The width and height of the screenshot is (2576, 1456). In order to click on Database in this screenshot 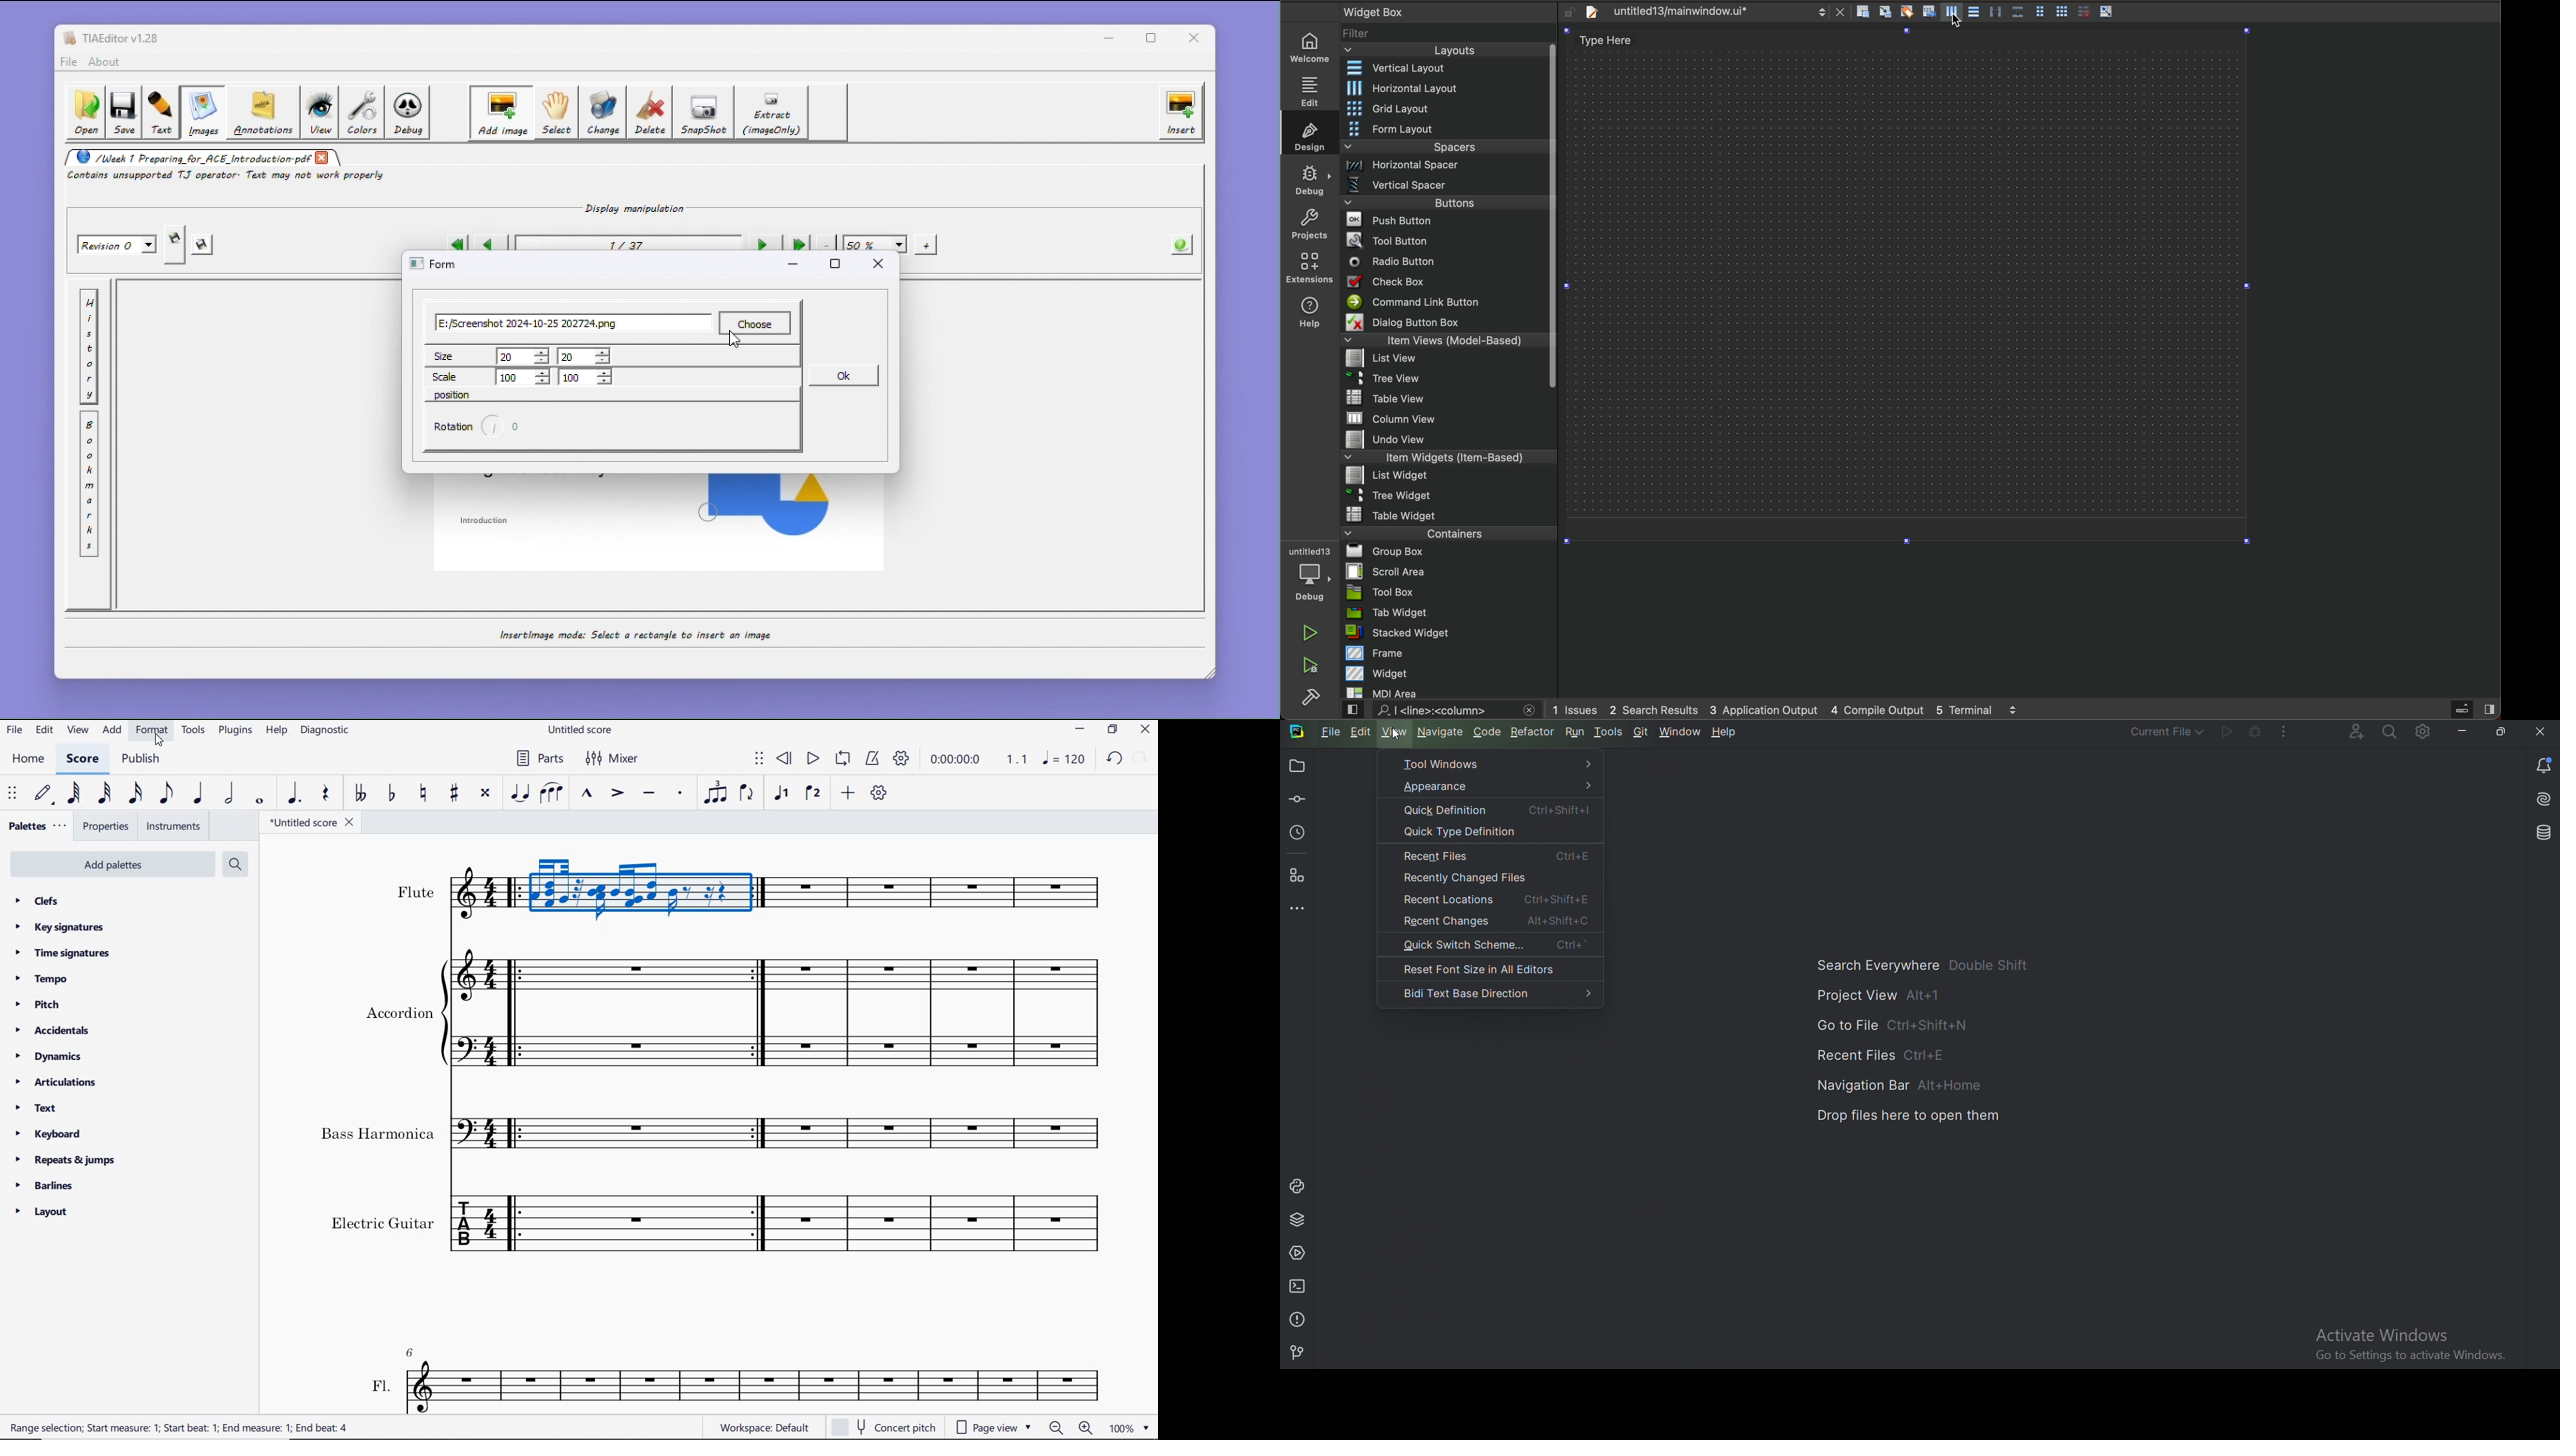, I will do `click(2535, 834)`.